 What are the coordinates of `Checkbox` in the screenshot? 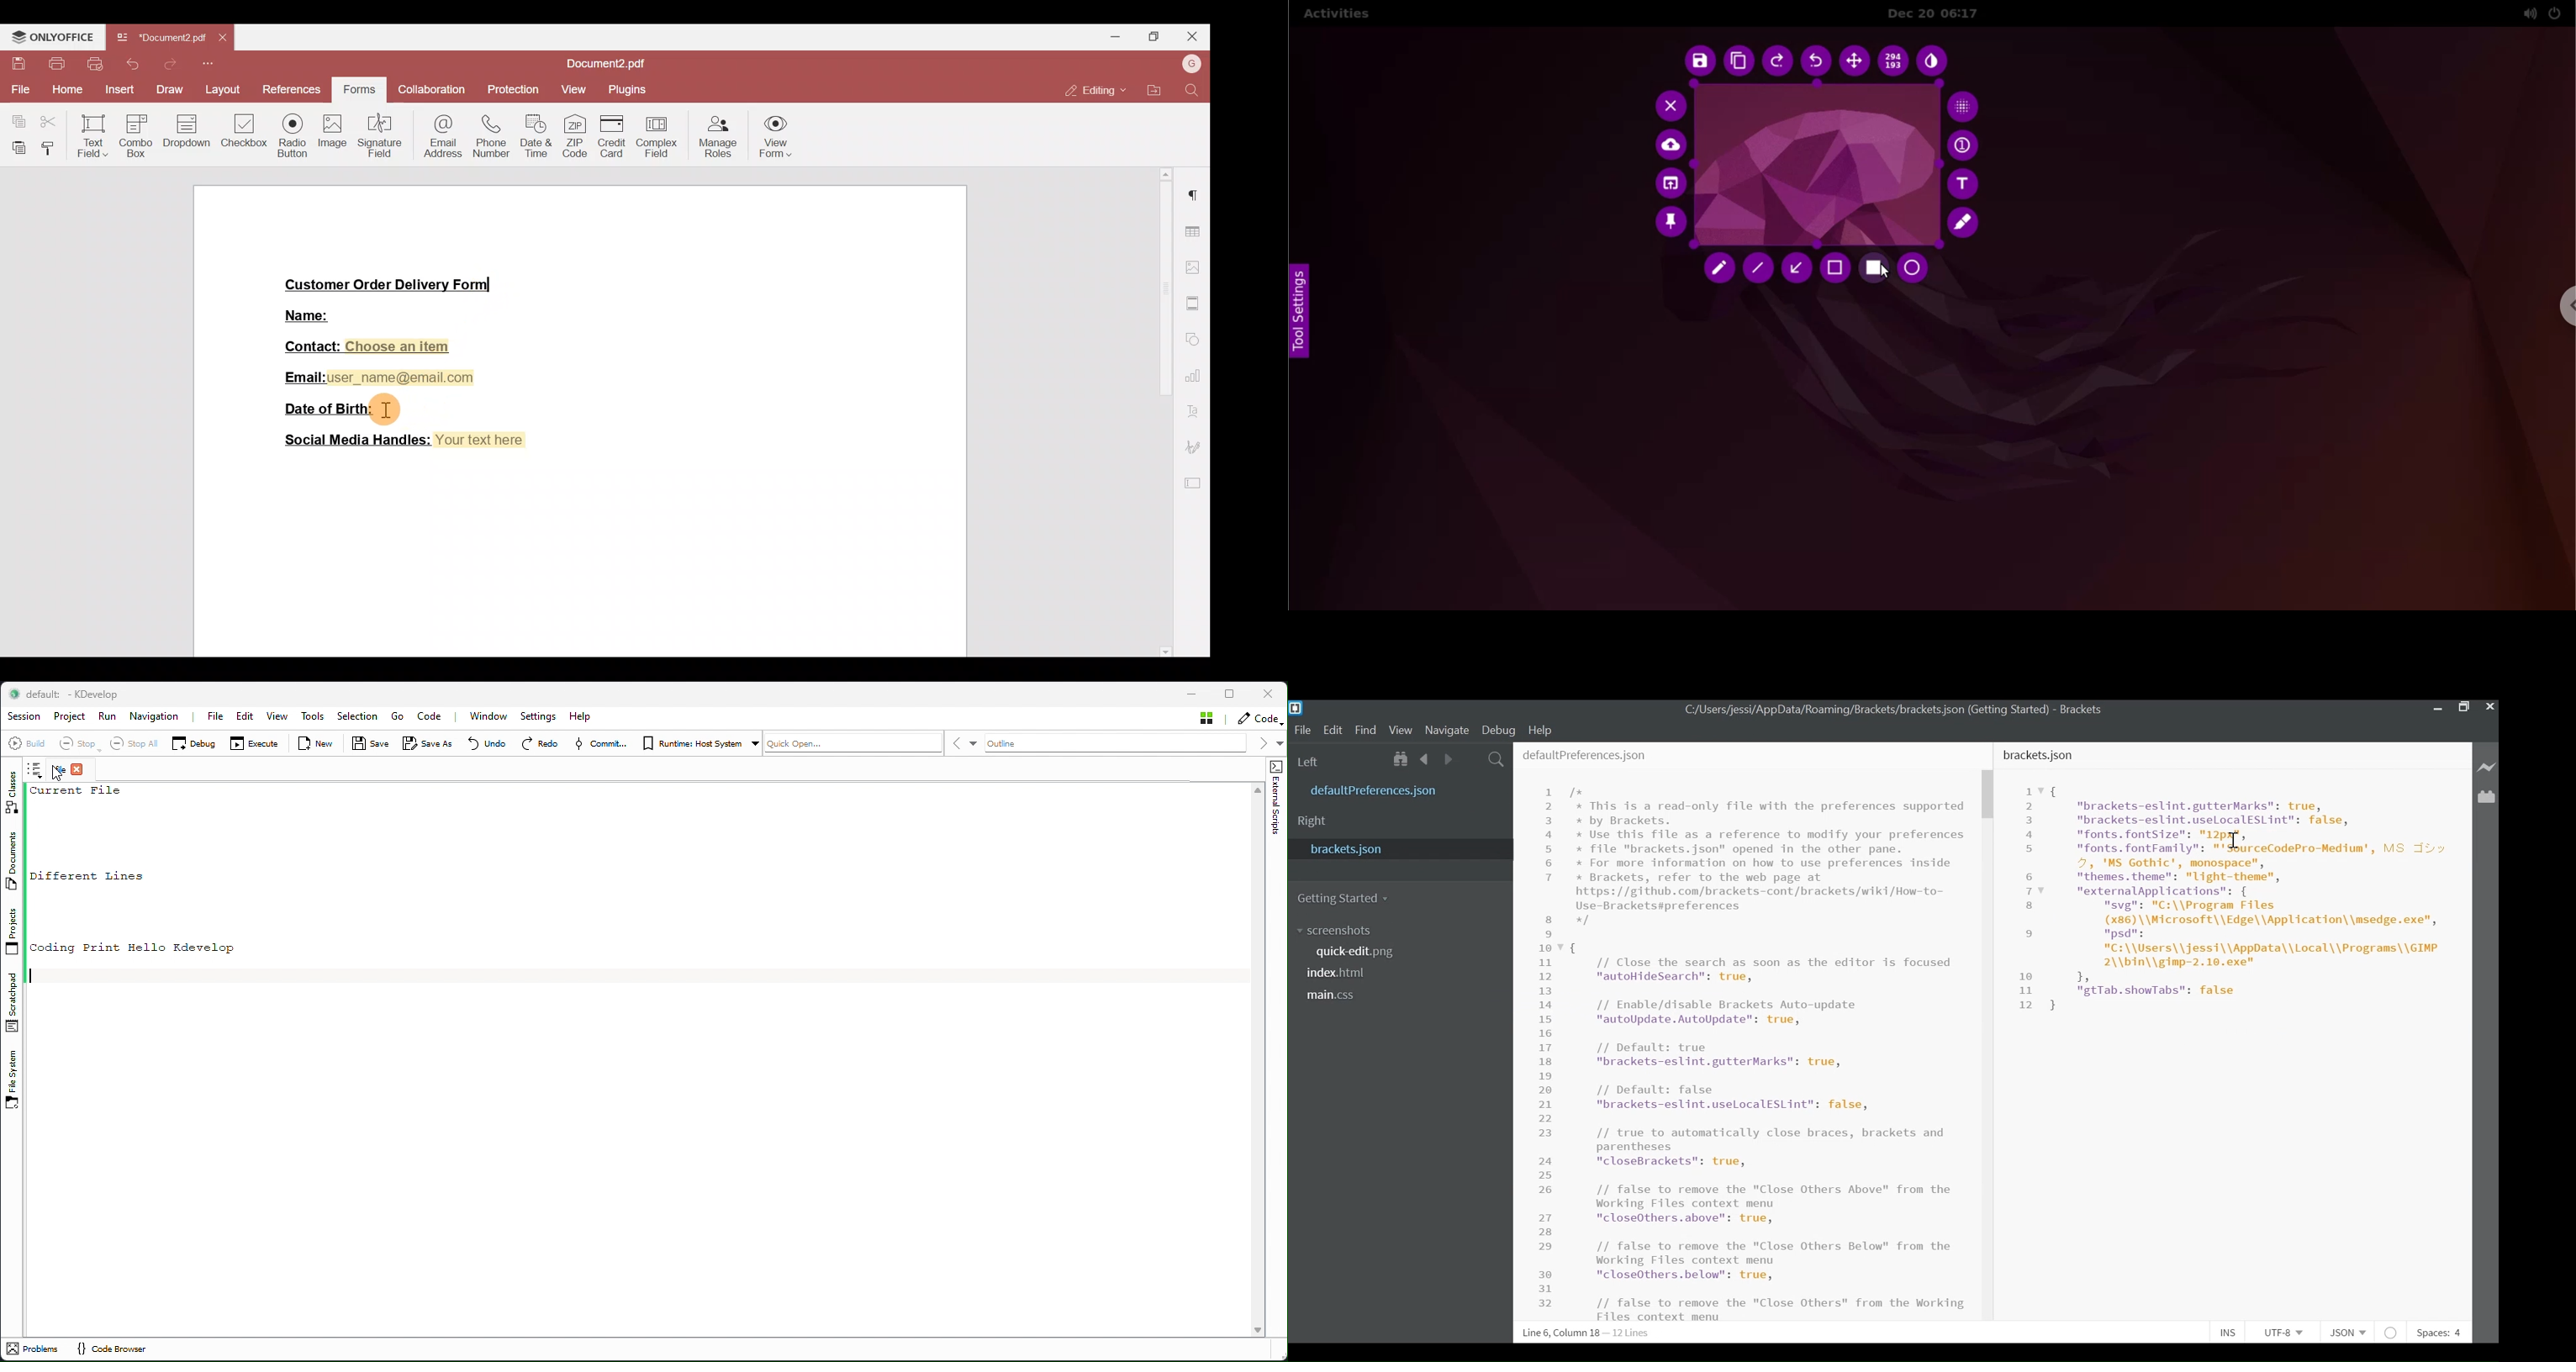 It's located at (245, 136).